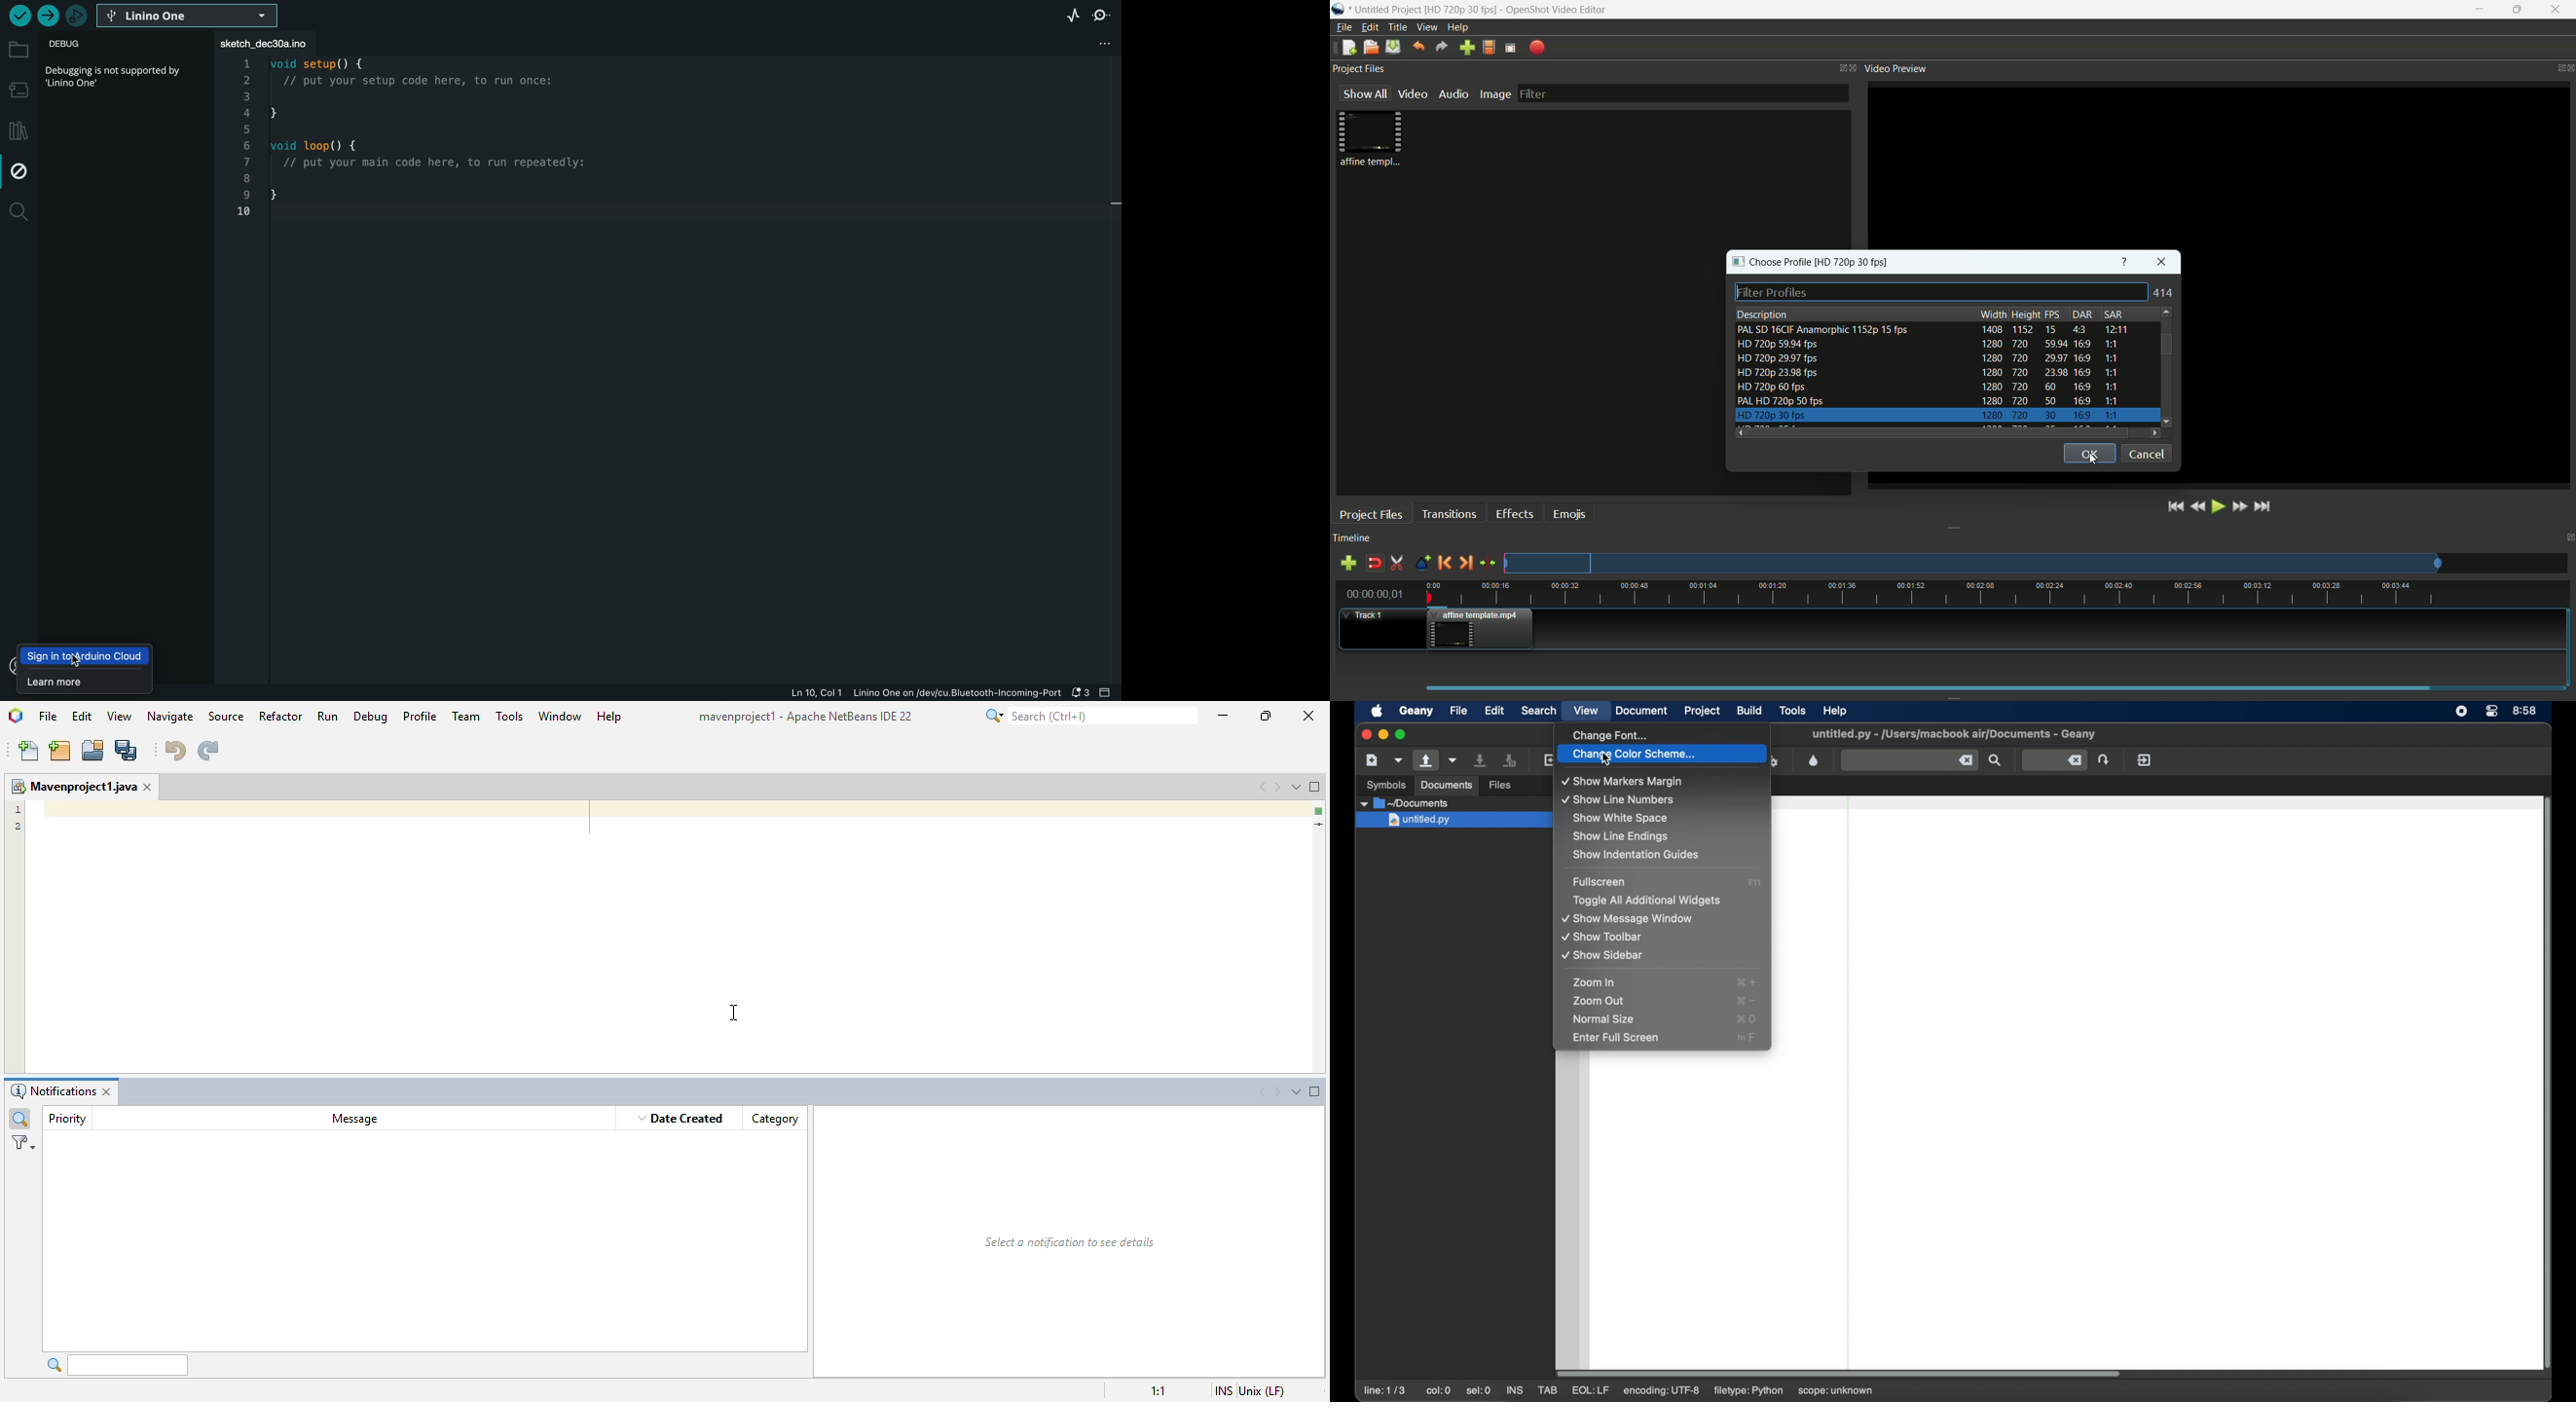 The height and width of the screenshot is (1428, 2576). What do you see at coordinates (2053, 315) in the screenshot?
I see `fps` at bounding box center [2053, 315].